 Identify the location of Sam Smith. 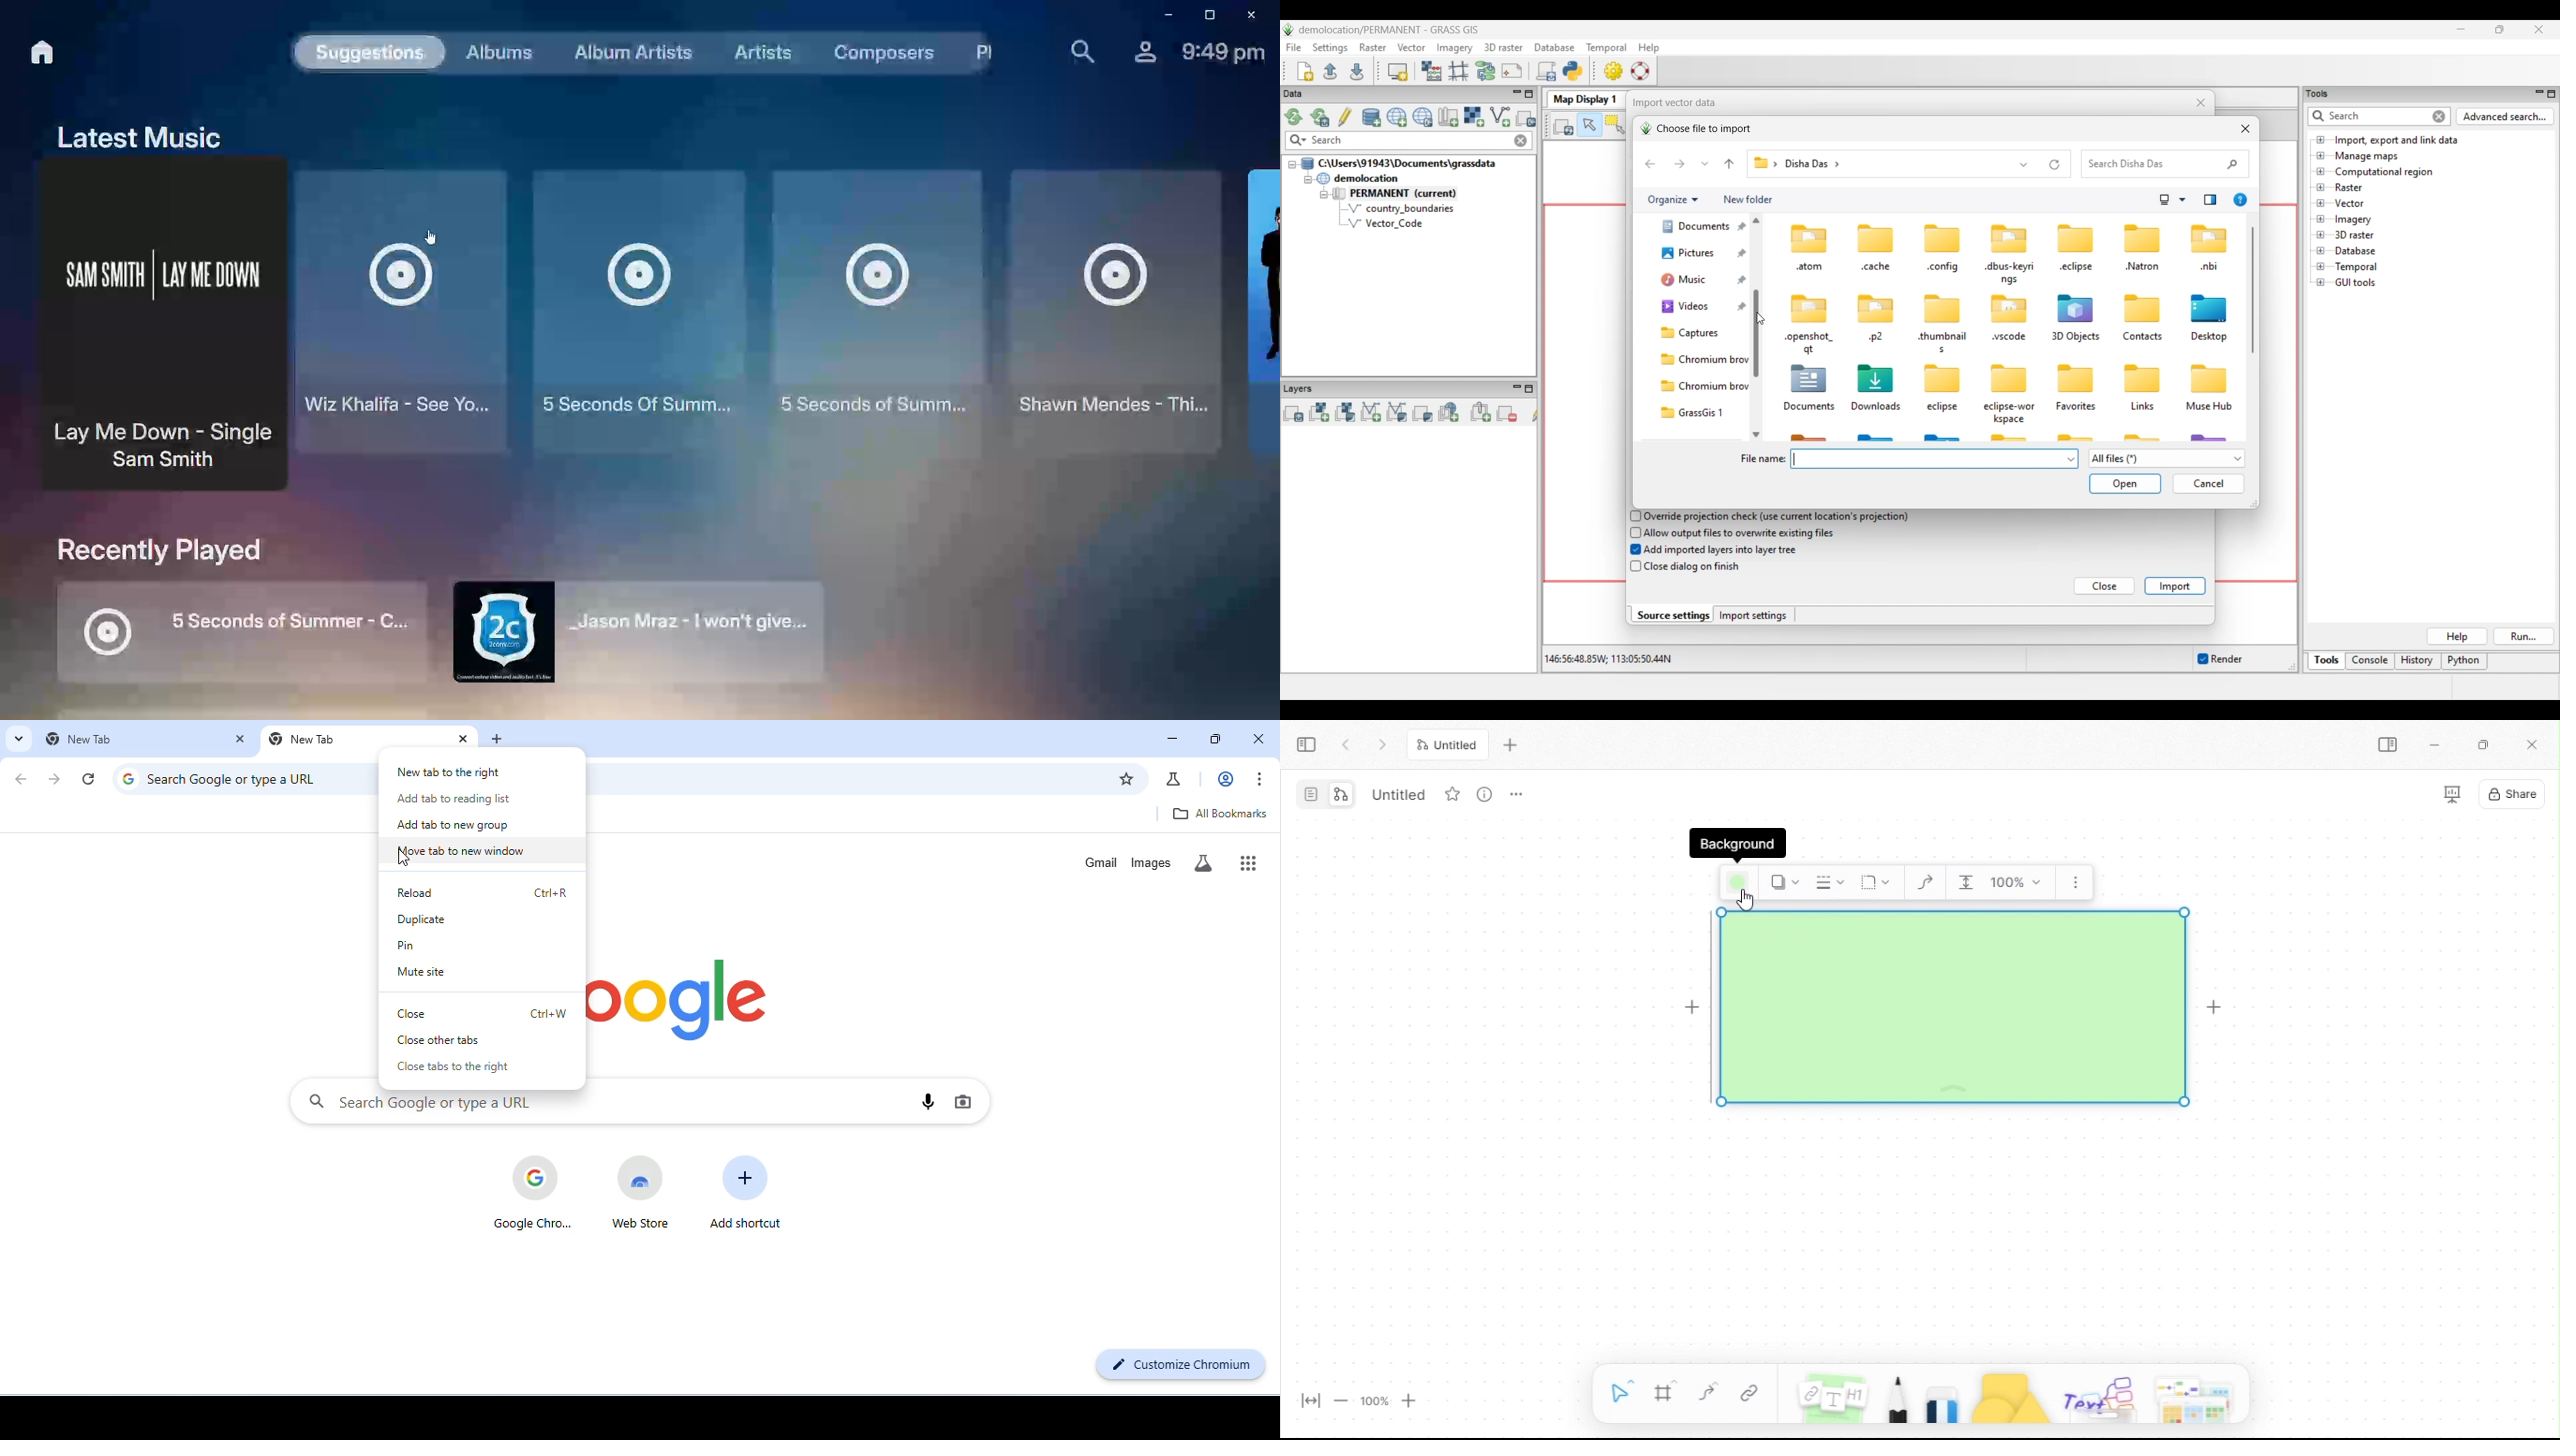
(153, 321).